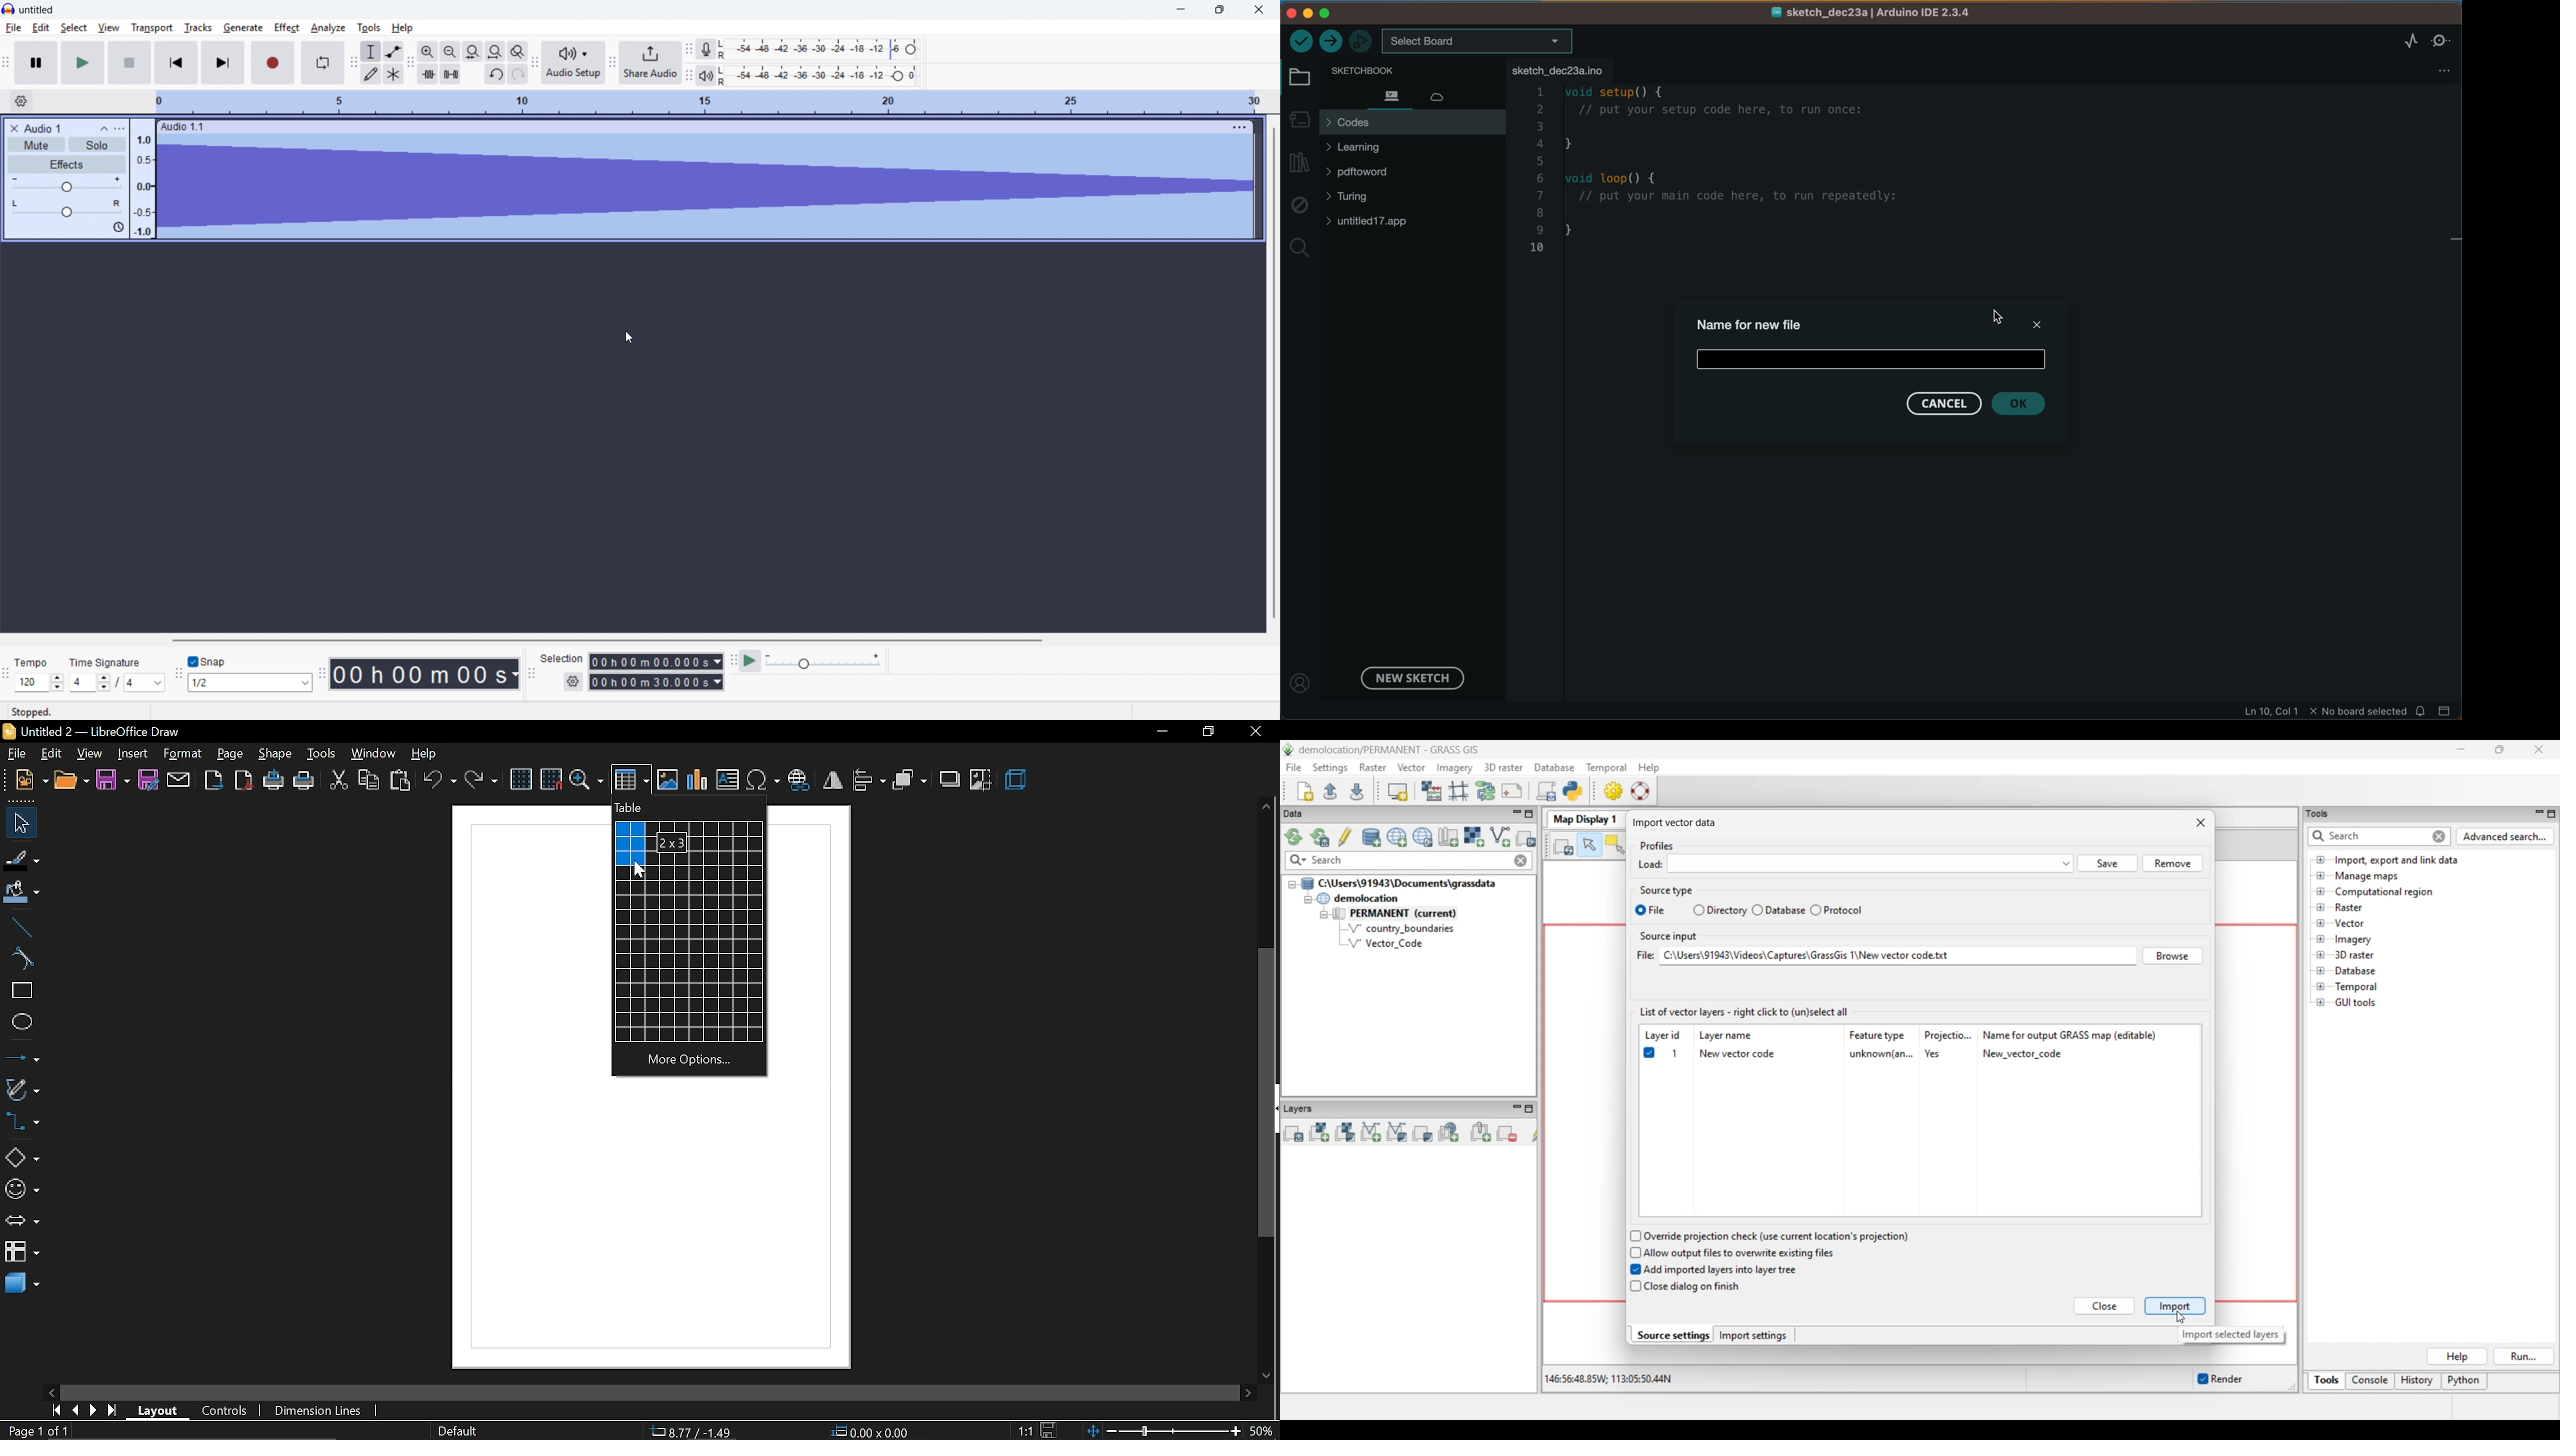 This screenshot has height=1456, width=2576. I want to click on Transport toolbar, so click(6, 63).